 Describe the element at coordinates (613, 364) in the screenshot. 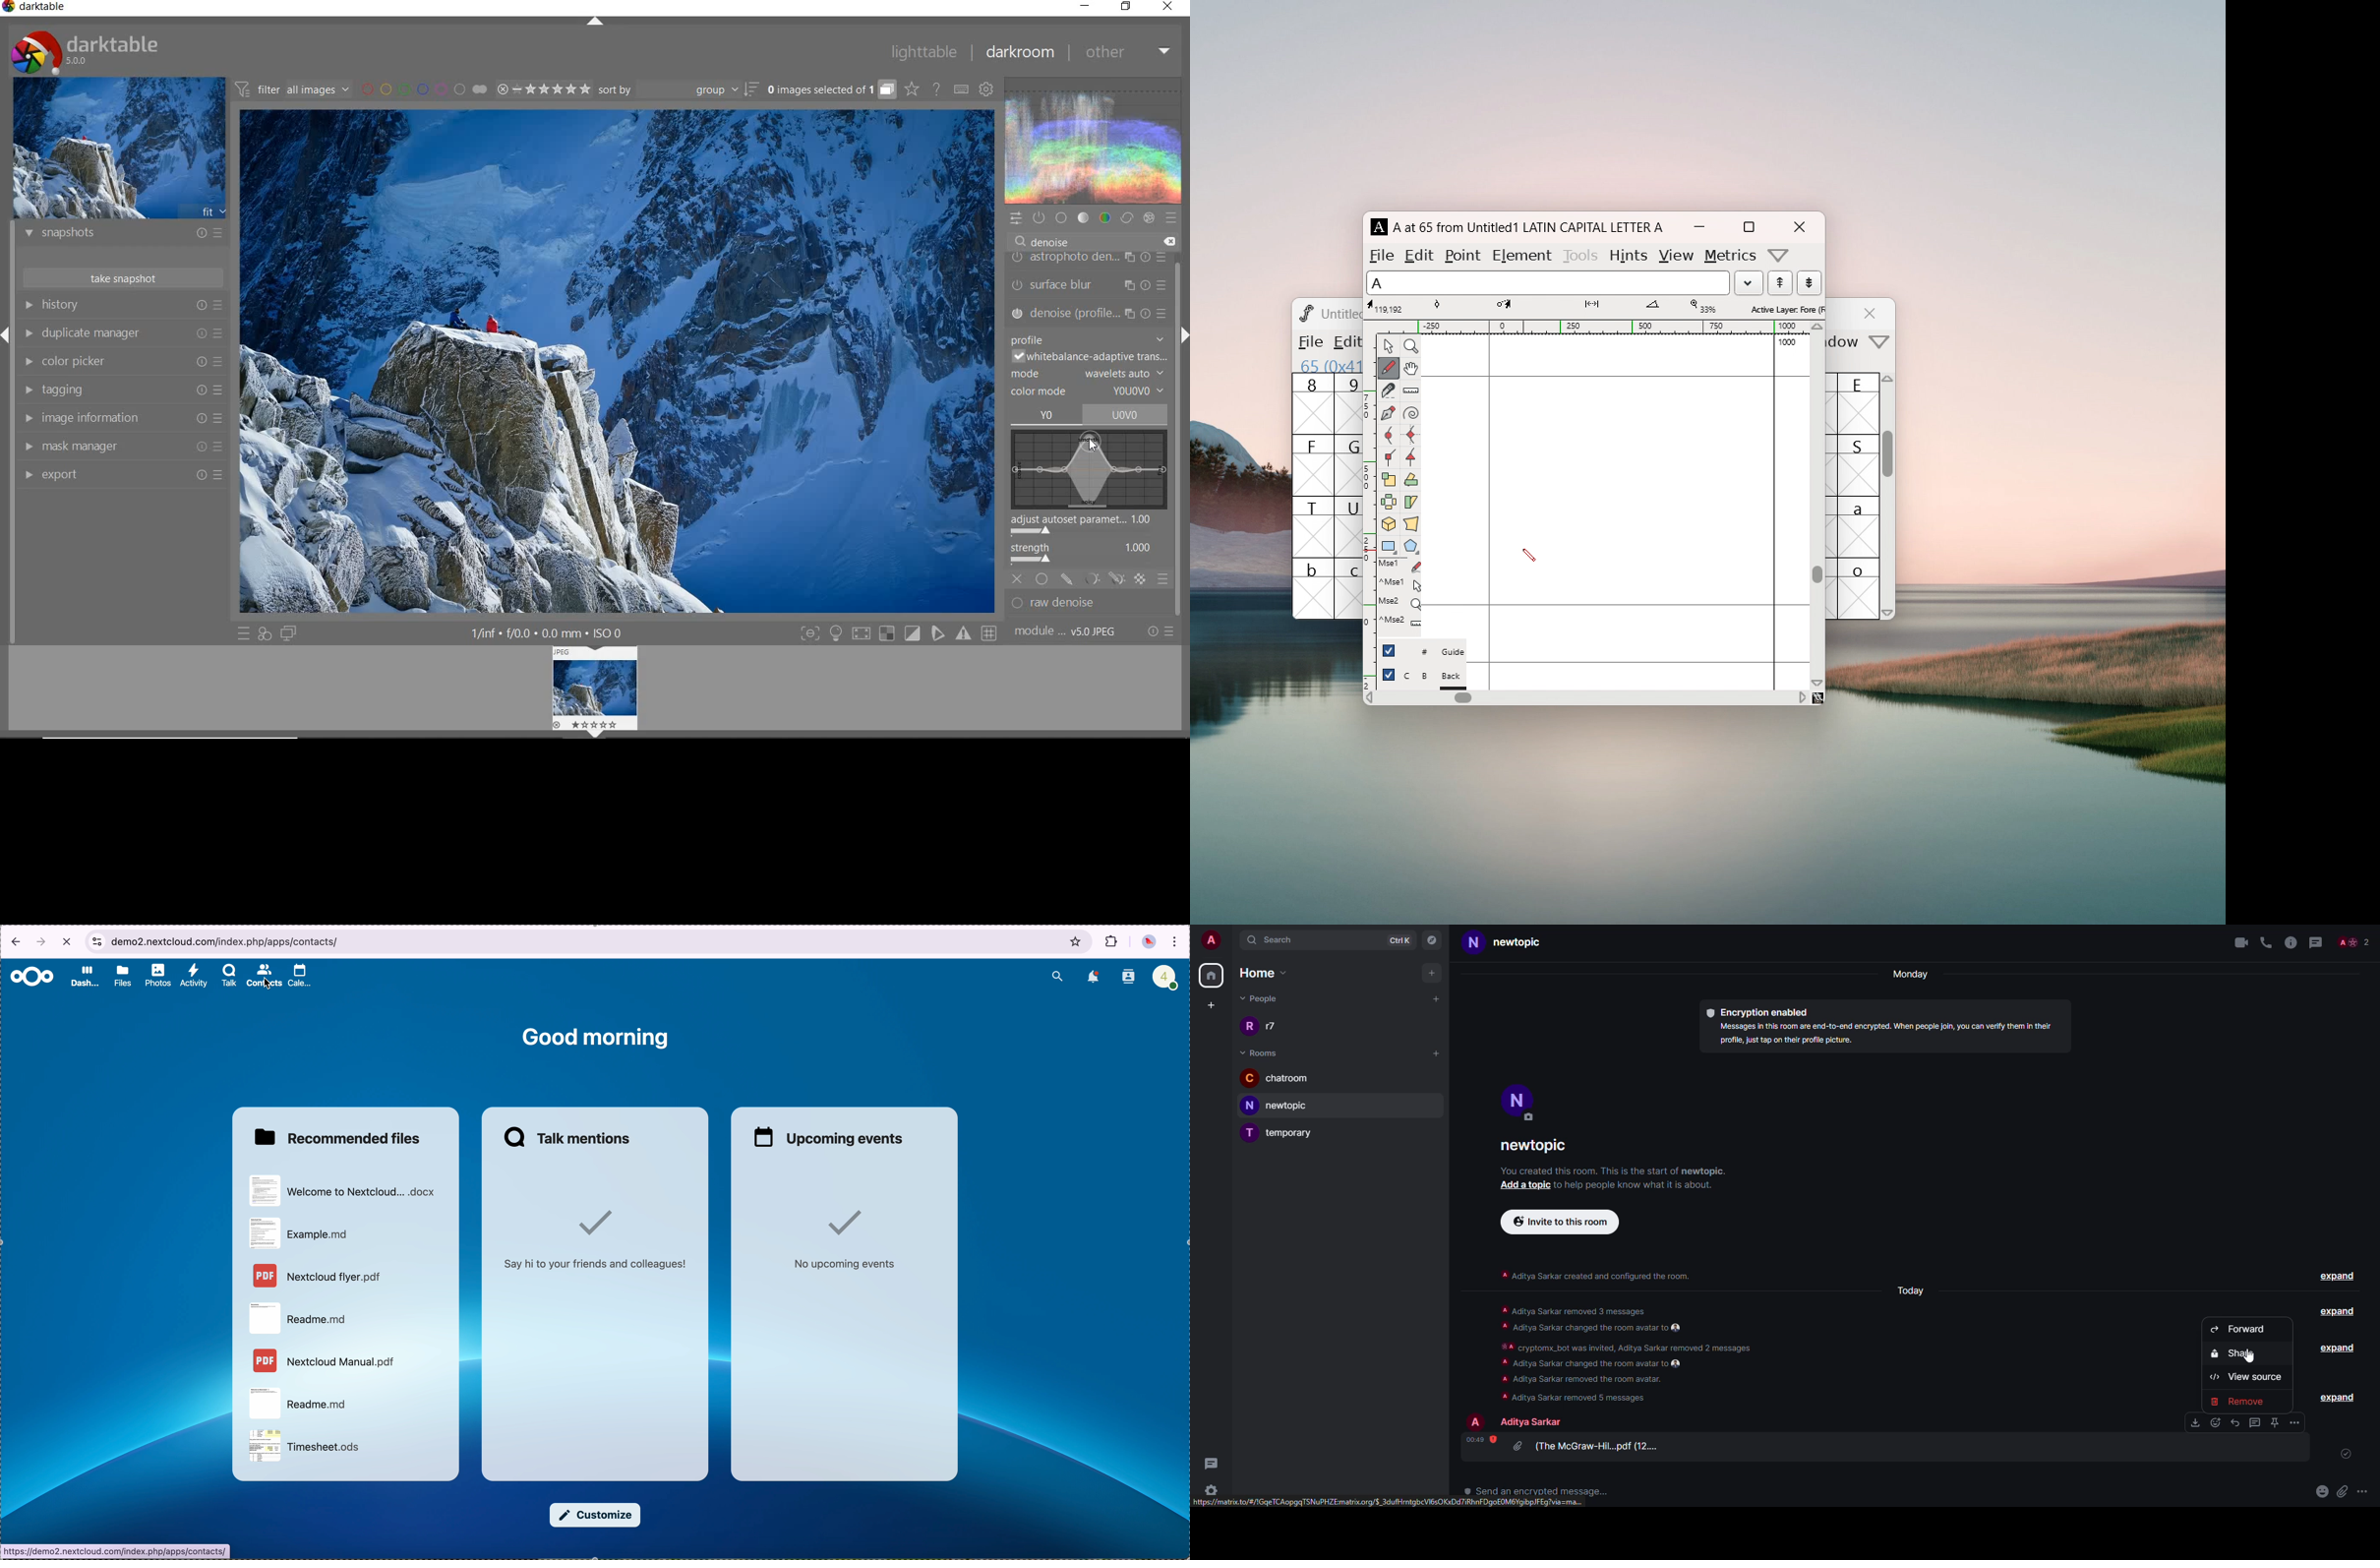

I see `selected image` at that location.